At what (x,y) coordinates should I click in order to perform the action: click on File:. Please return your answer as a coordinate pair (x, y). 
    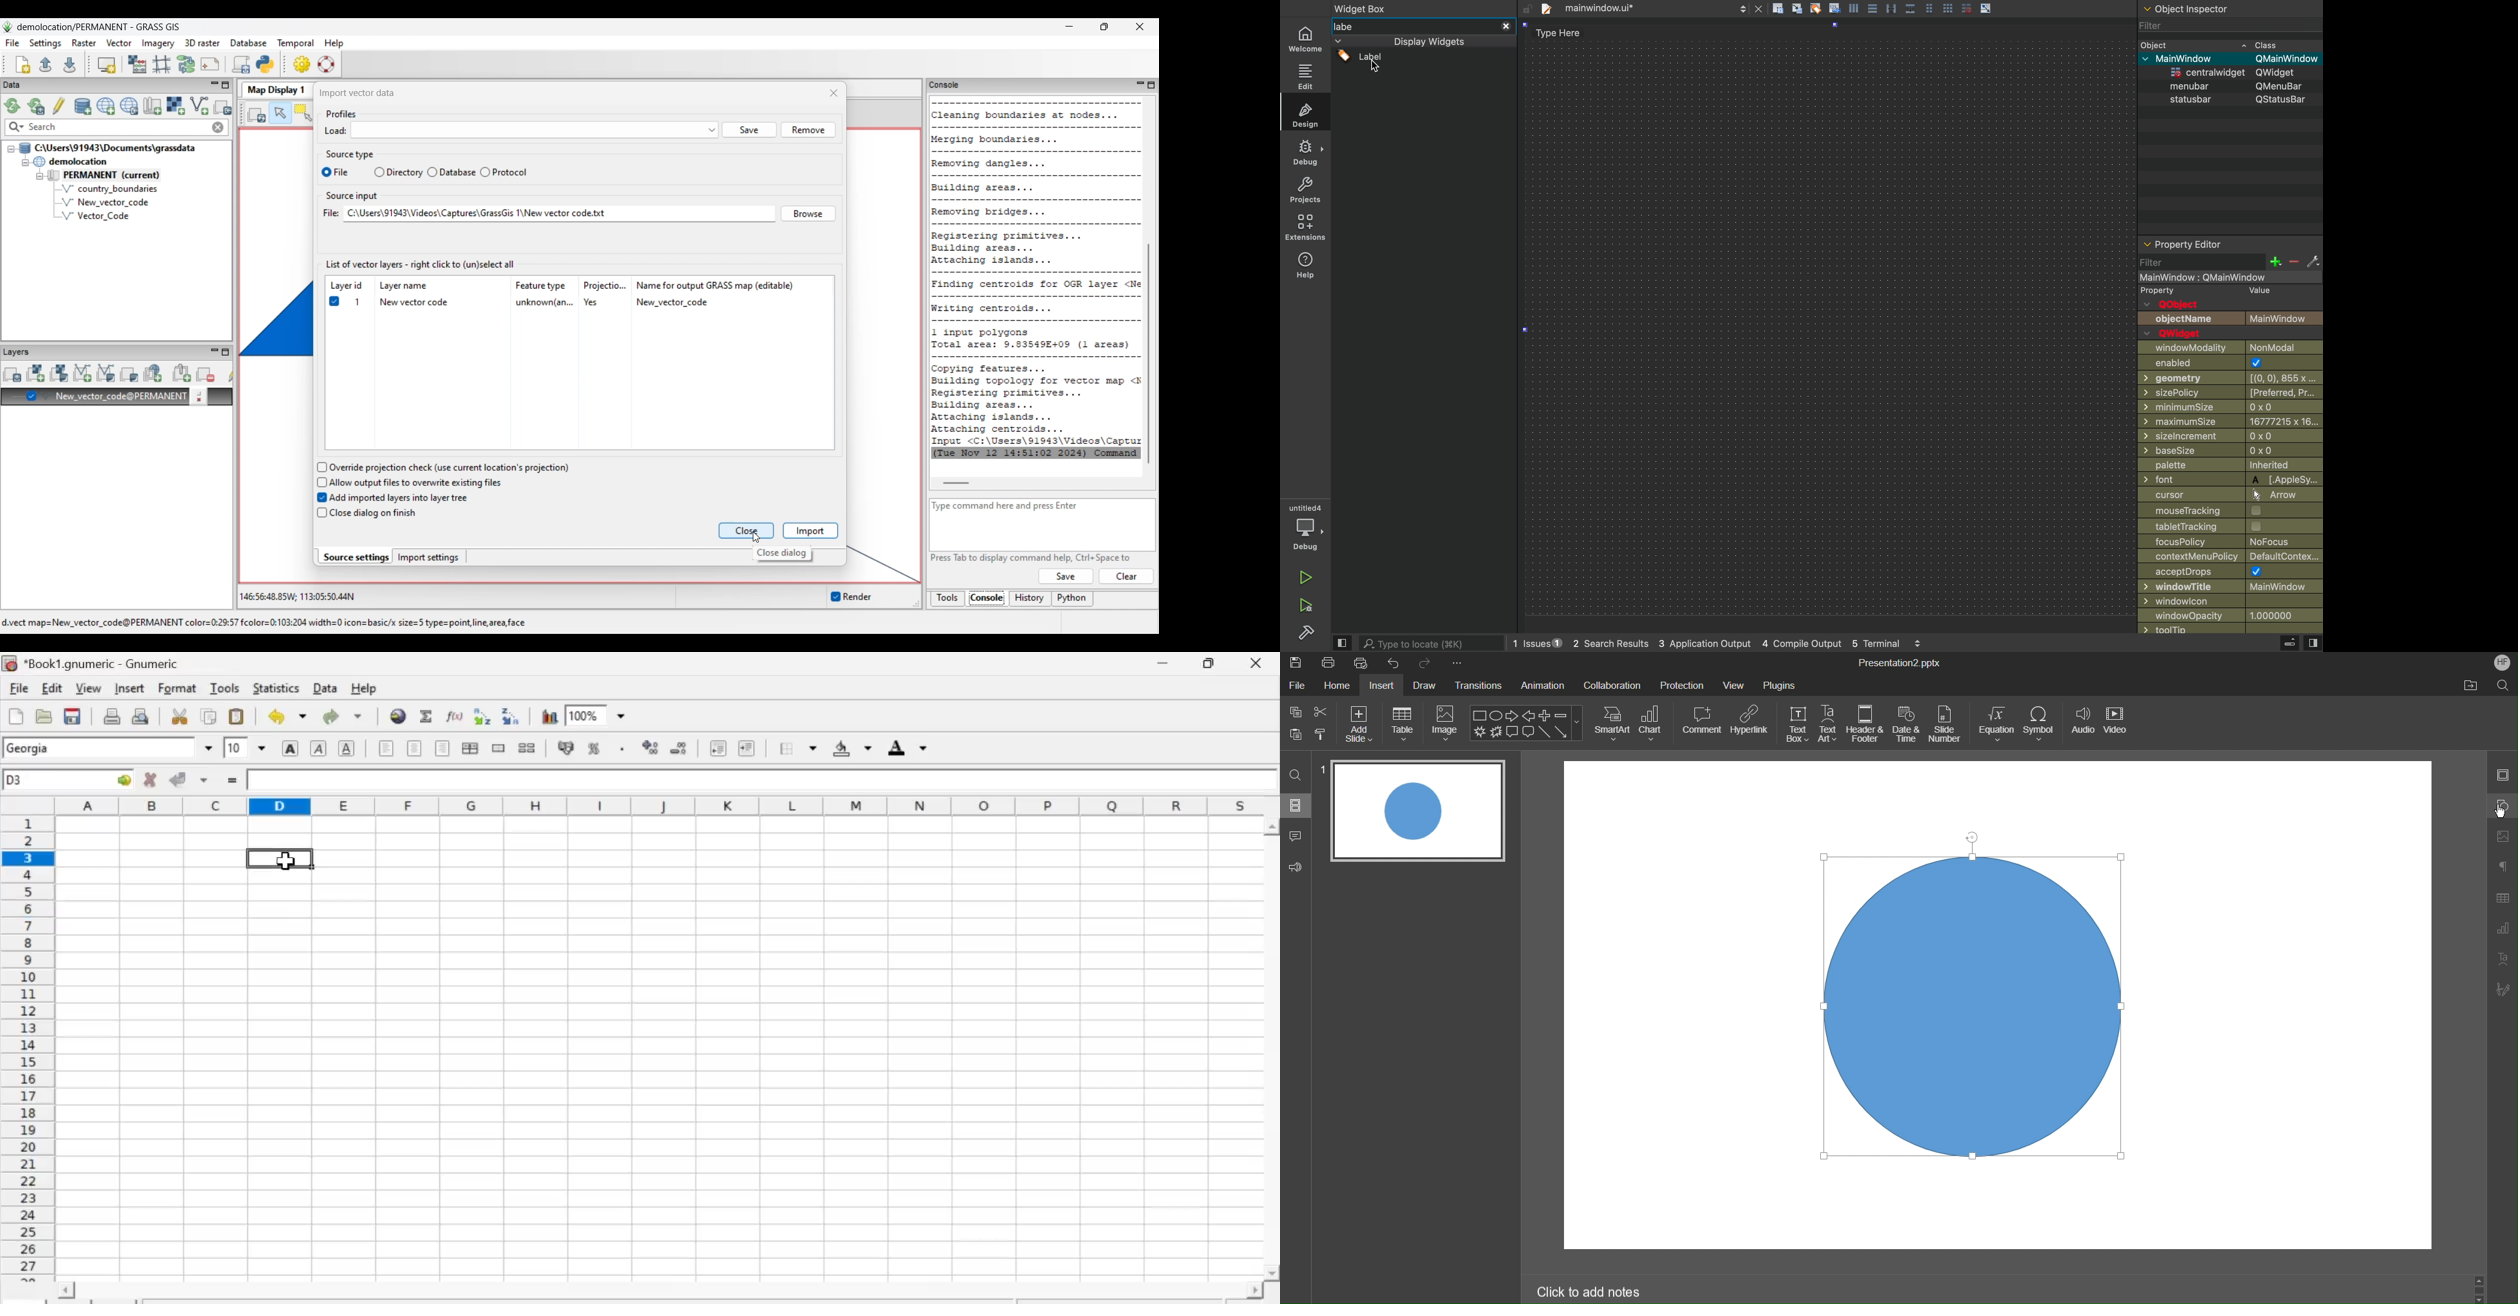
    Looking at the image, I should click on (330, 213).